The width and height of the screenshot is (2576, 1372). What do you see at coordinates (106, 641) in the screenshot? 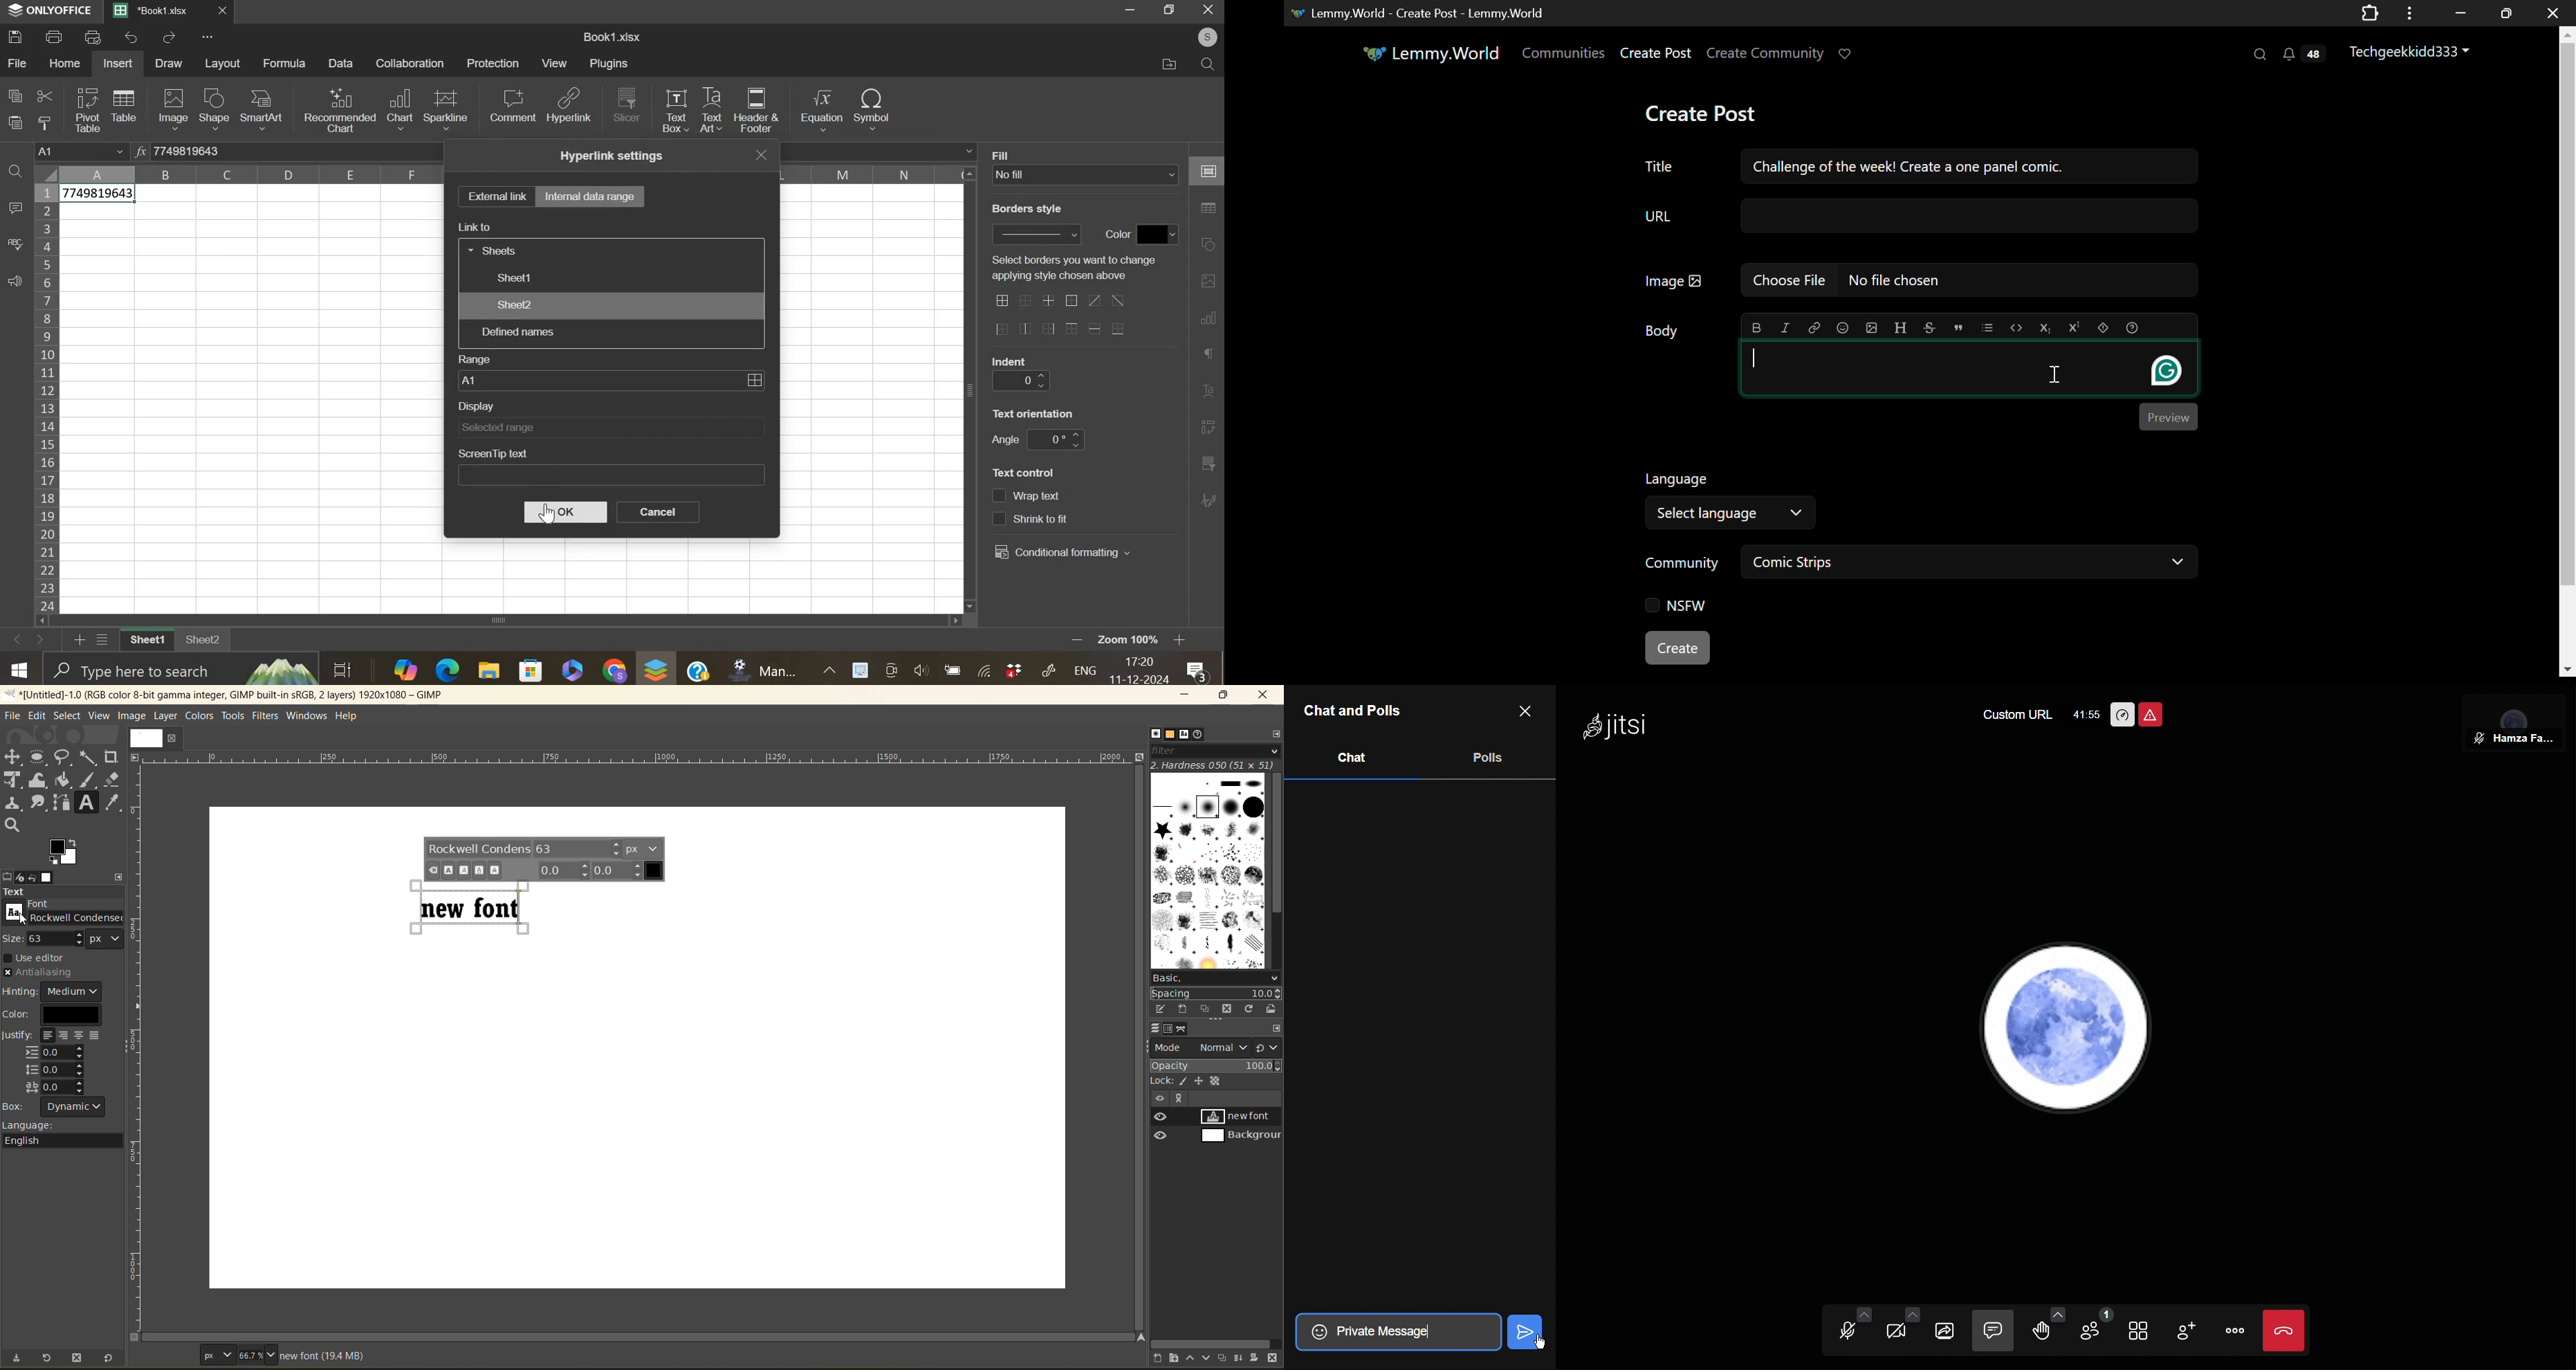
I see `list sheets` at bounding box center [106, 641].